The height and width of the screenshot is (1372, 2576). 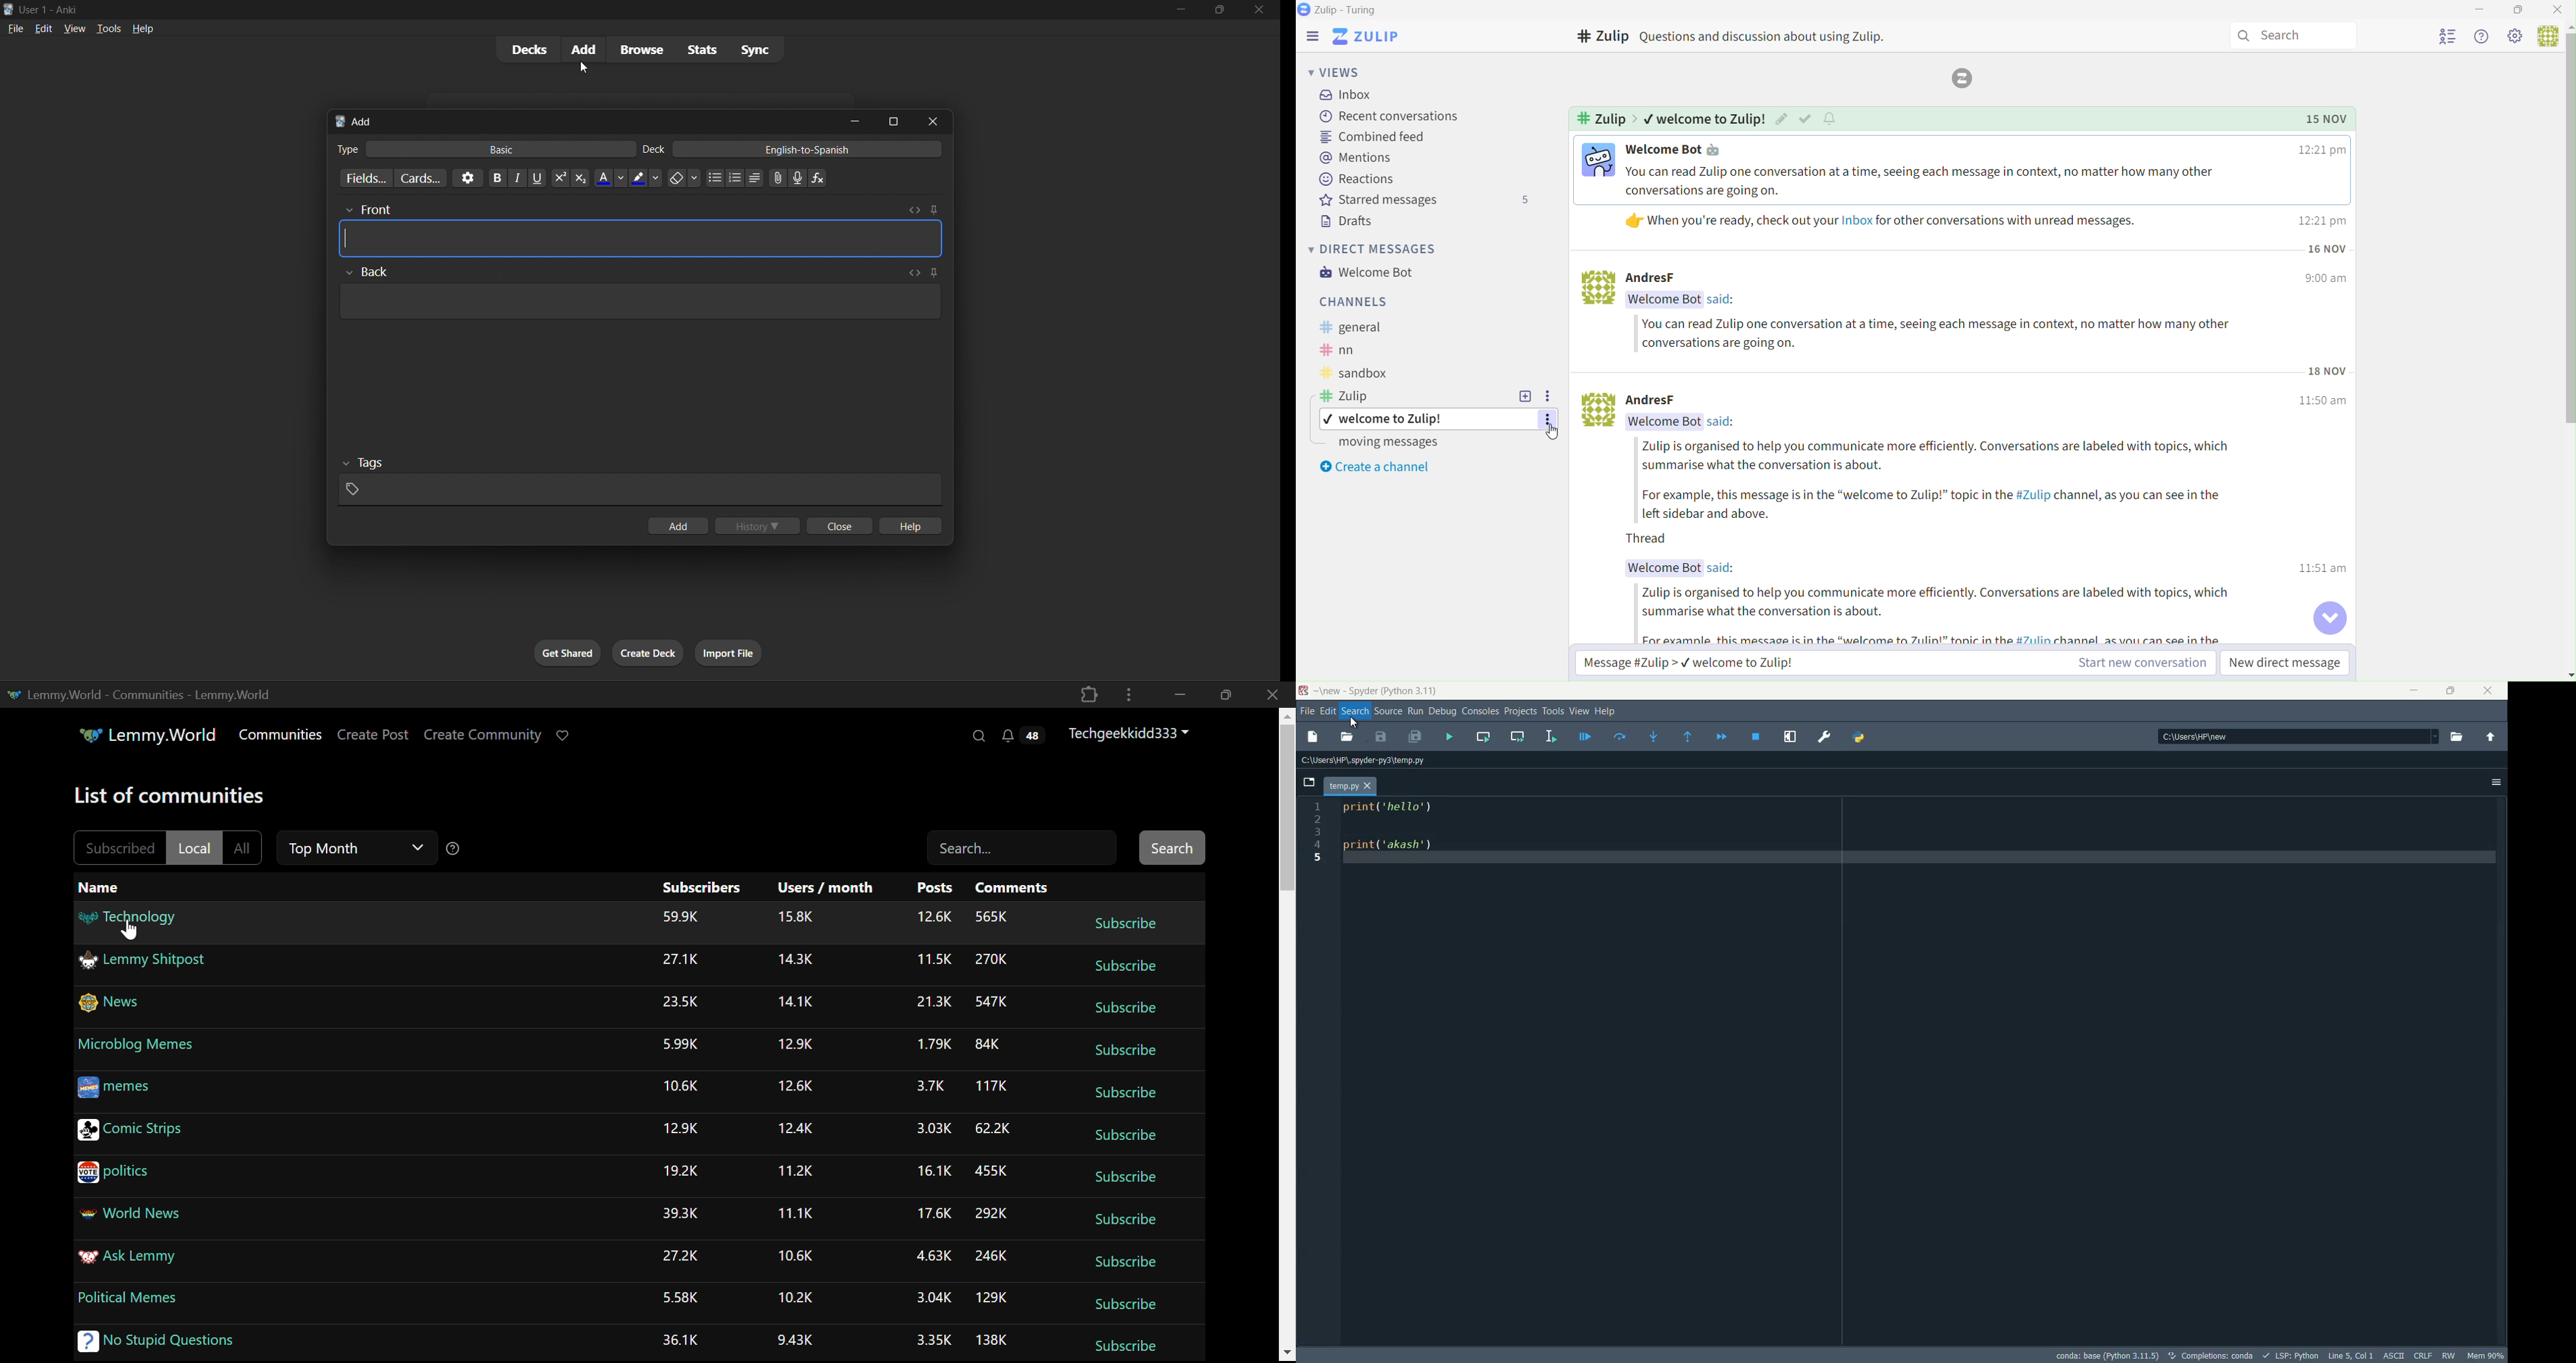 What do you see at coordinates (1258, 11) in the screenshot?
I see `close` at bounding box center [1258, 11].